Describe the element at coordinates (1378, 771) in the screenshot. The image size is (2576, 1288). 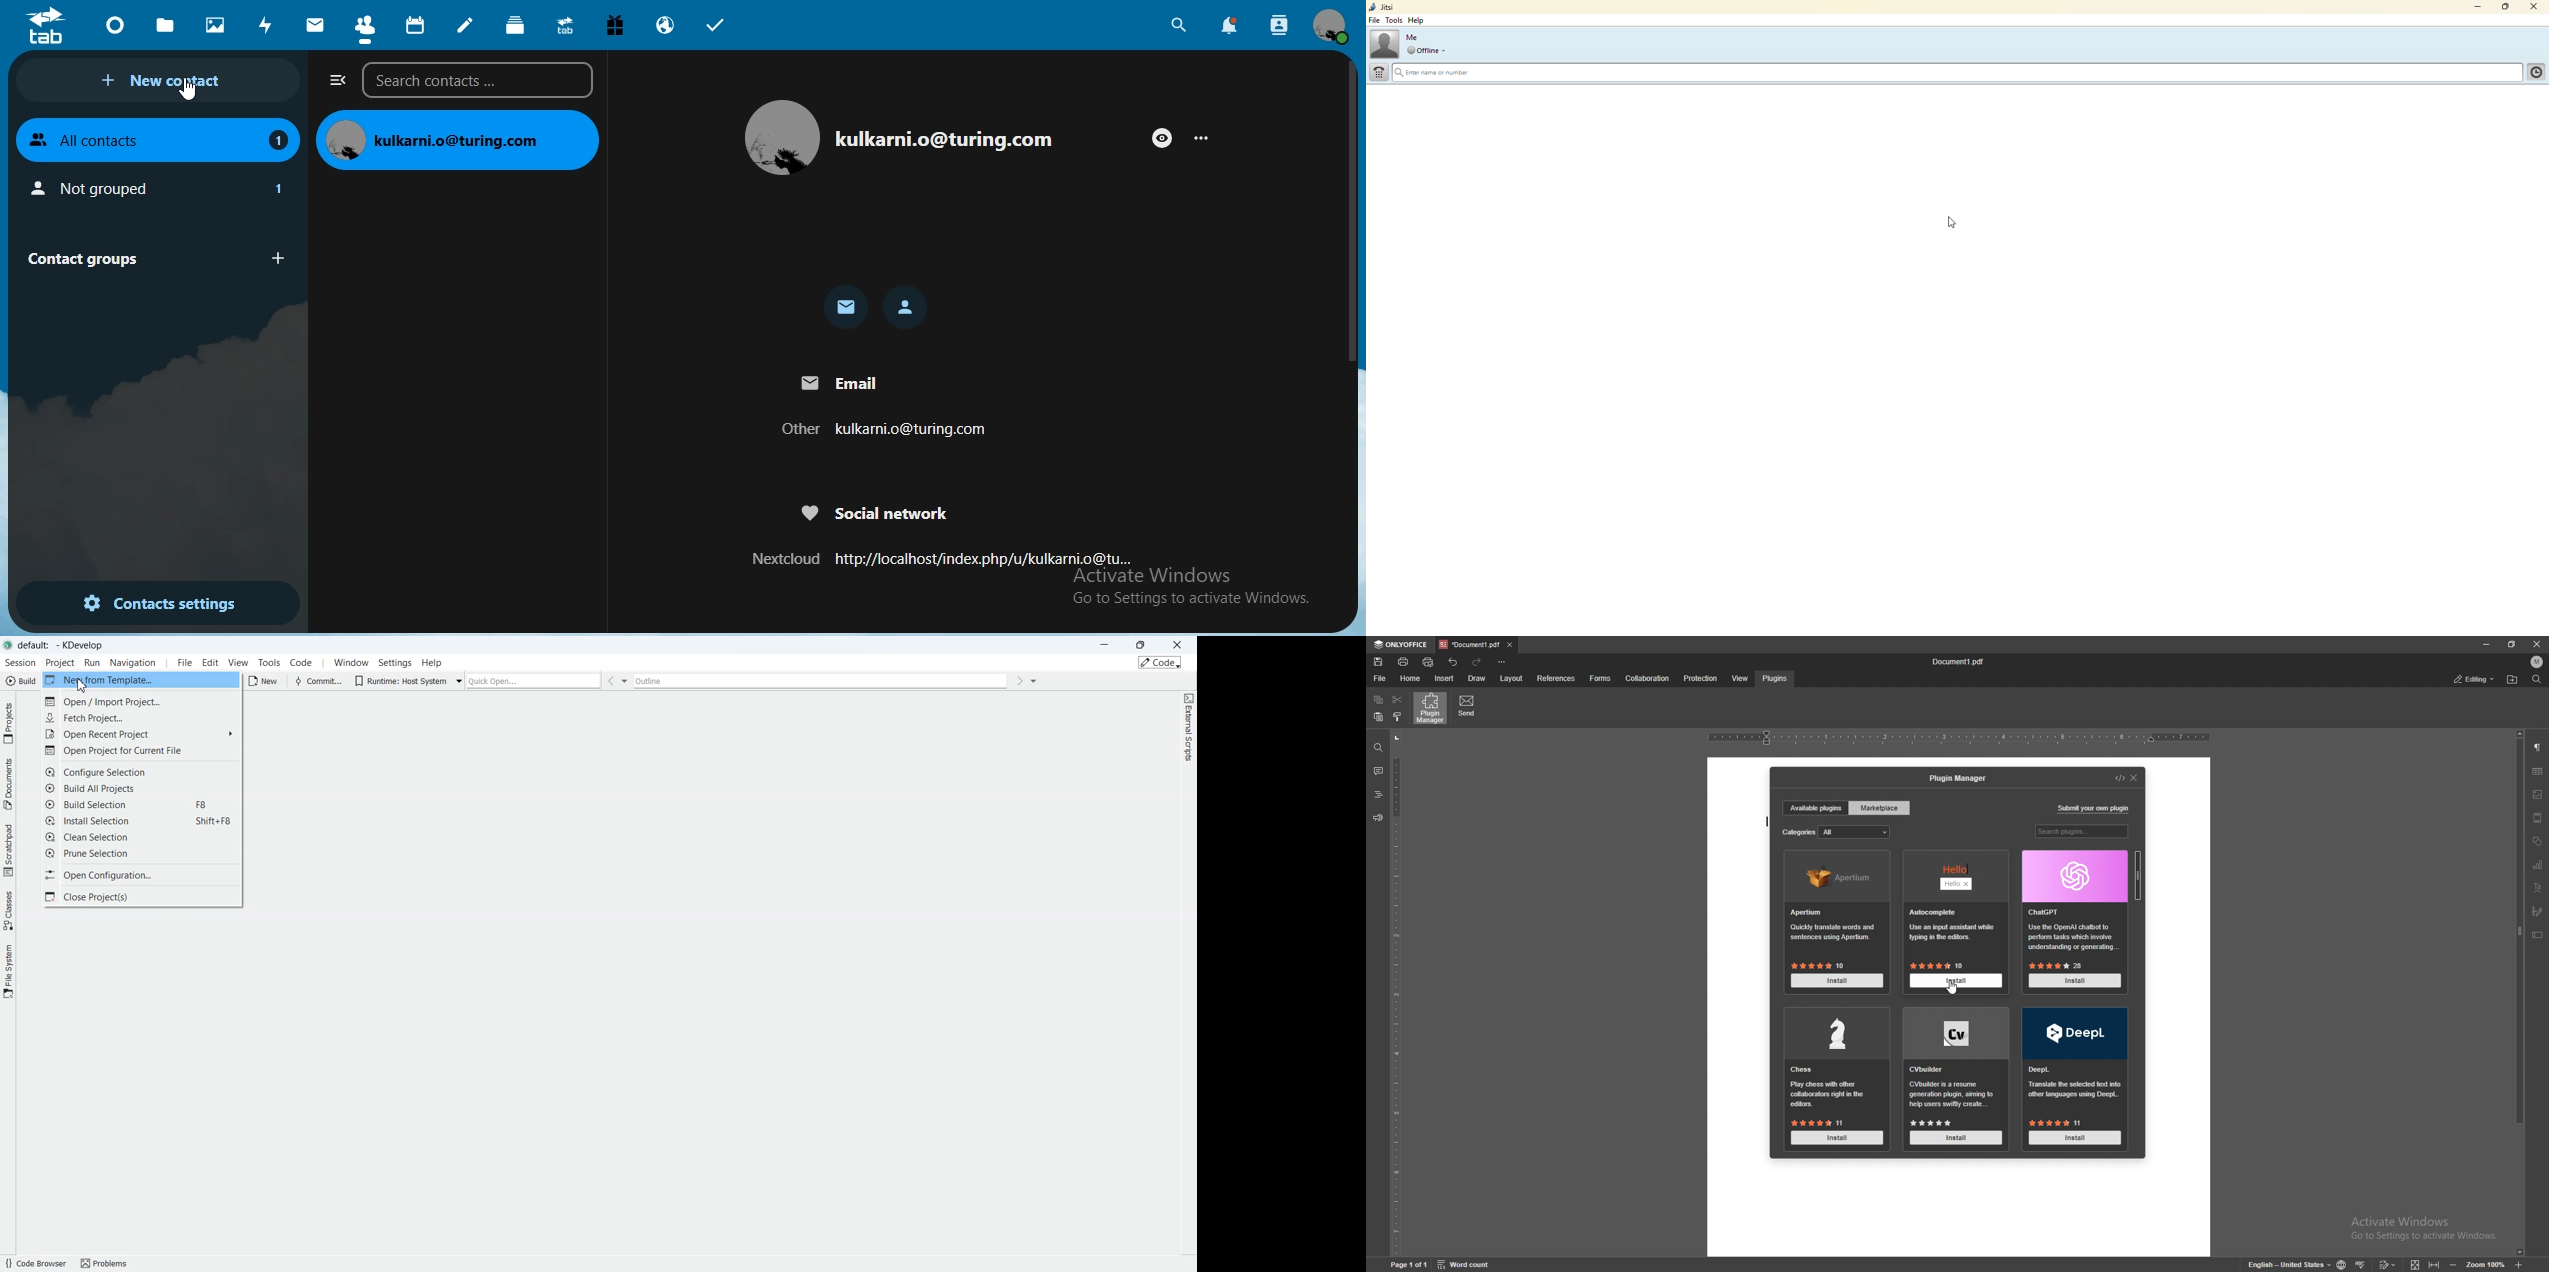
I see `comment` at that location.